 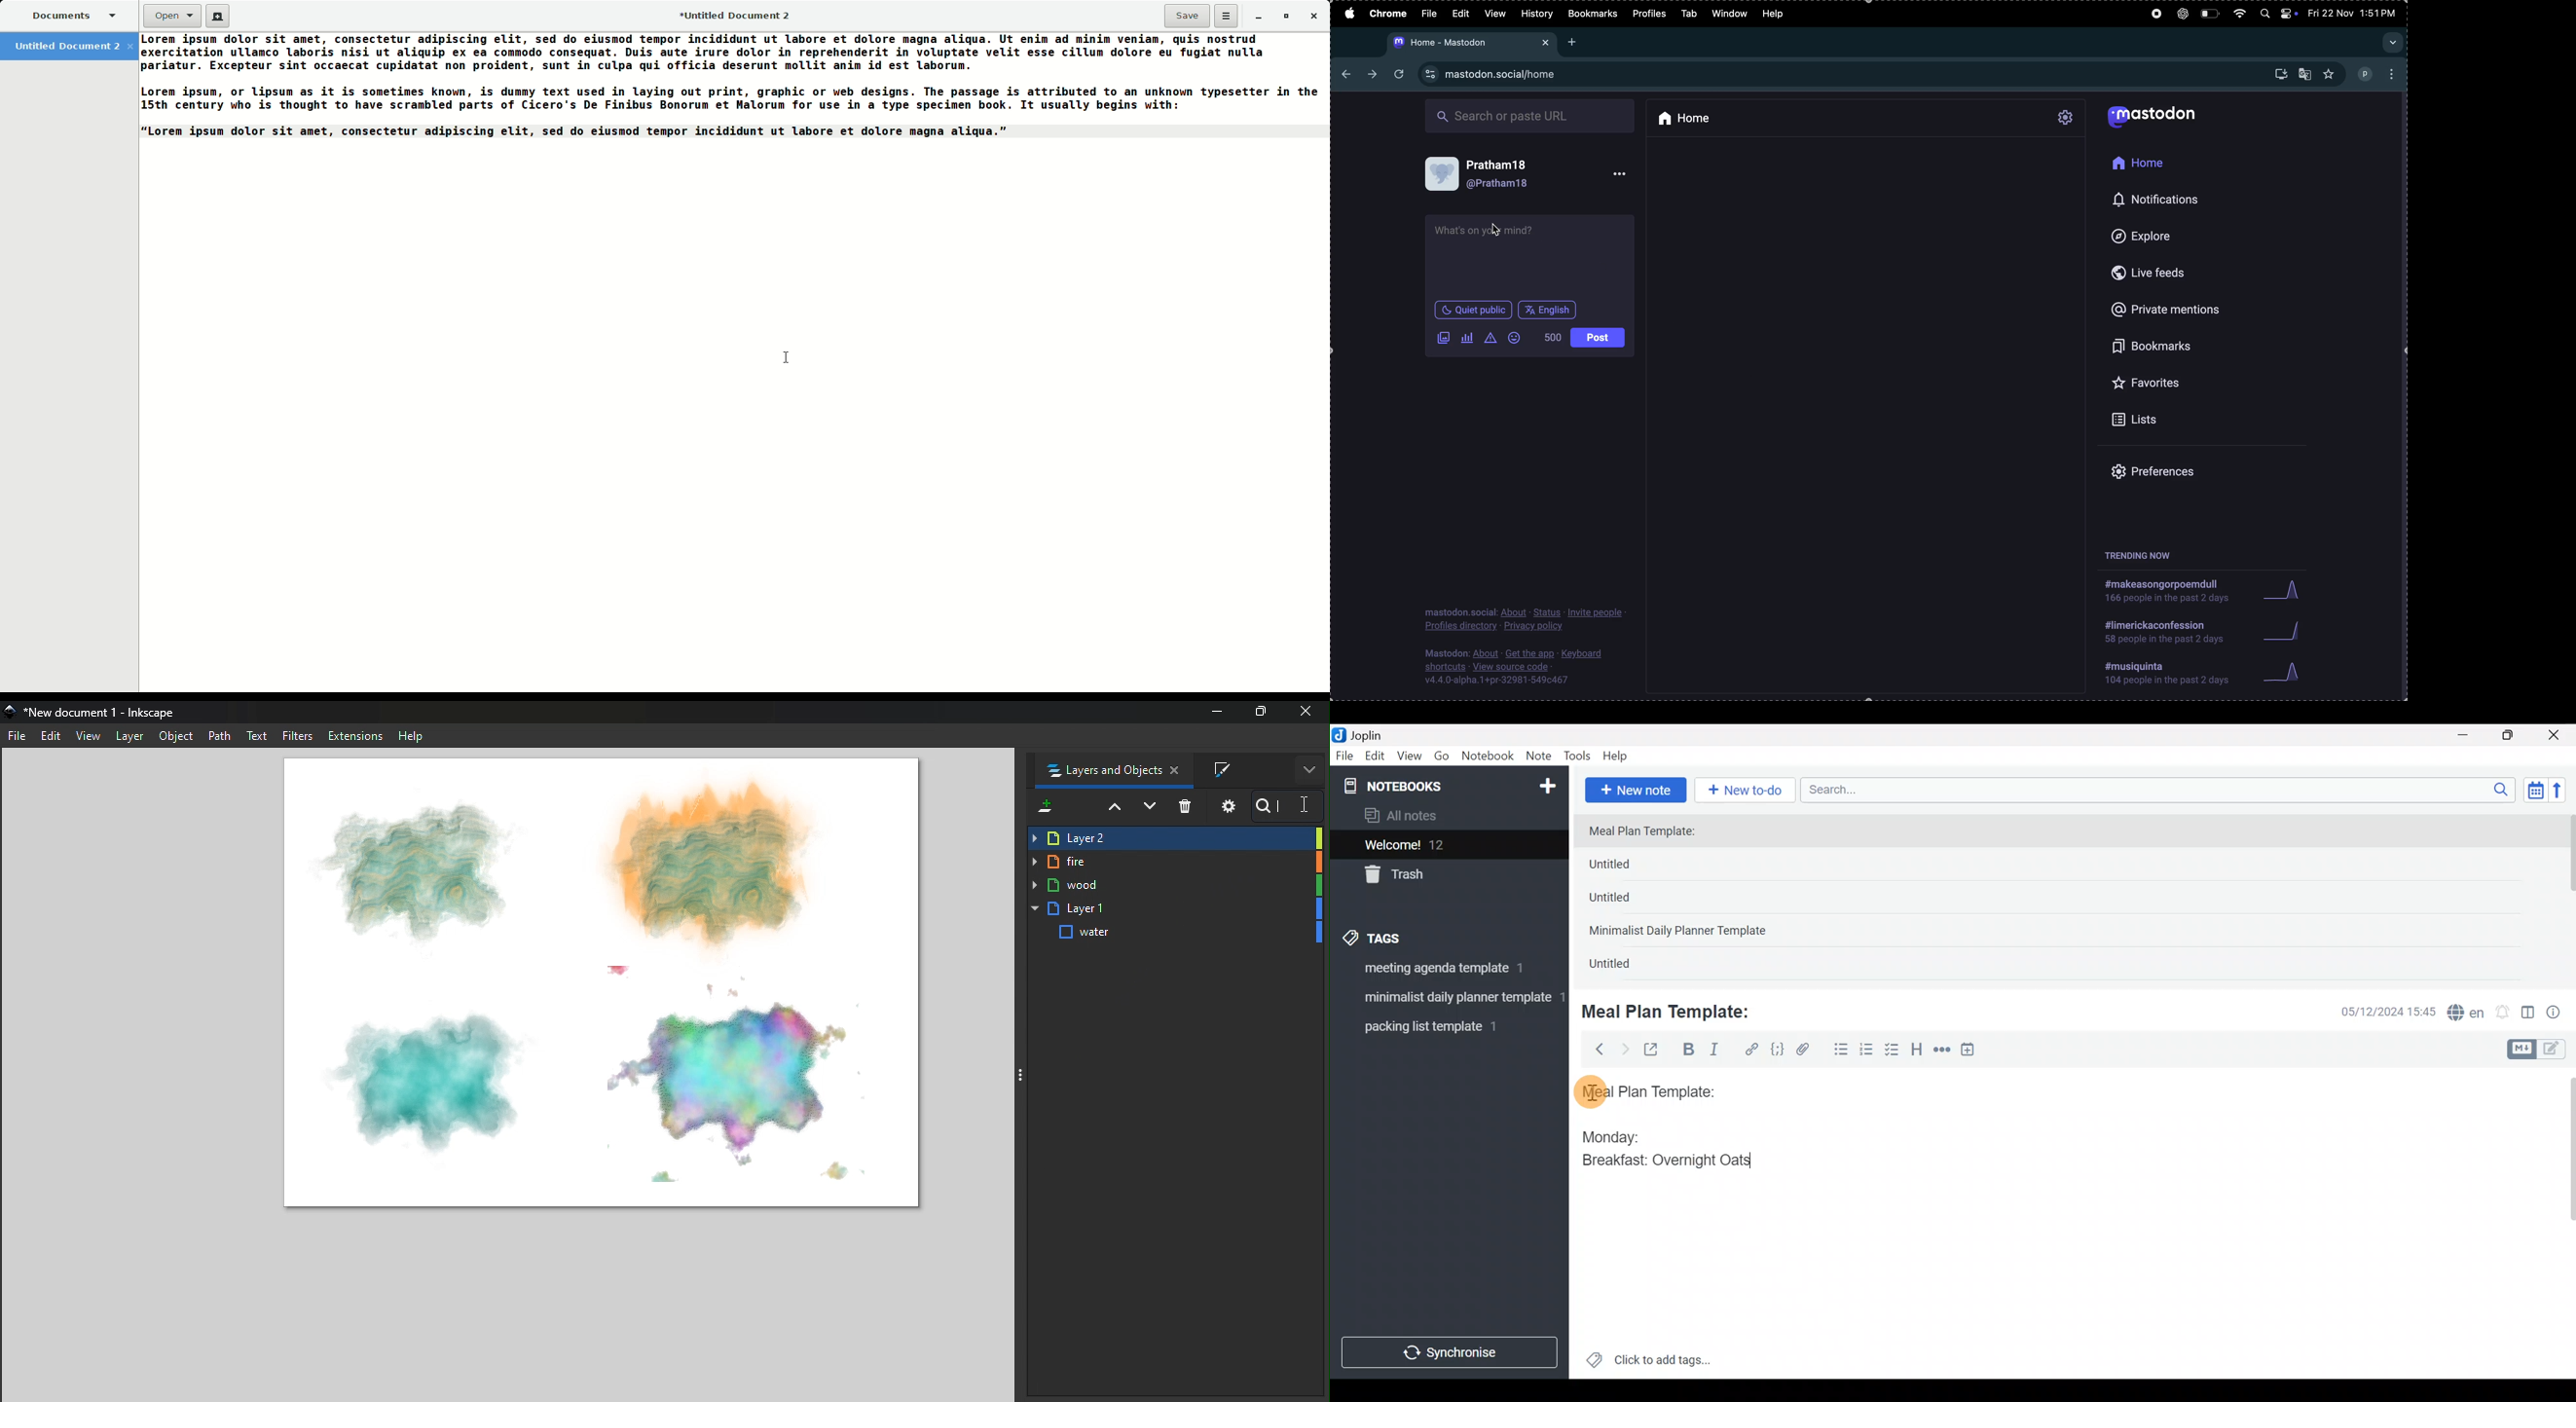 I want to click on Open, so click(x=165, y=17).